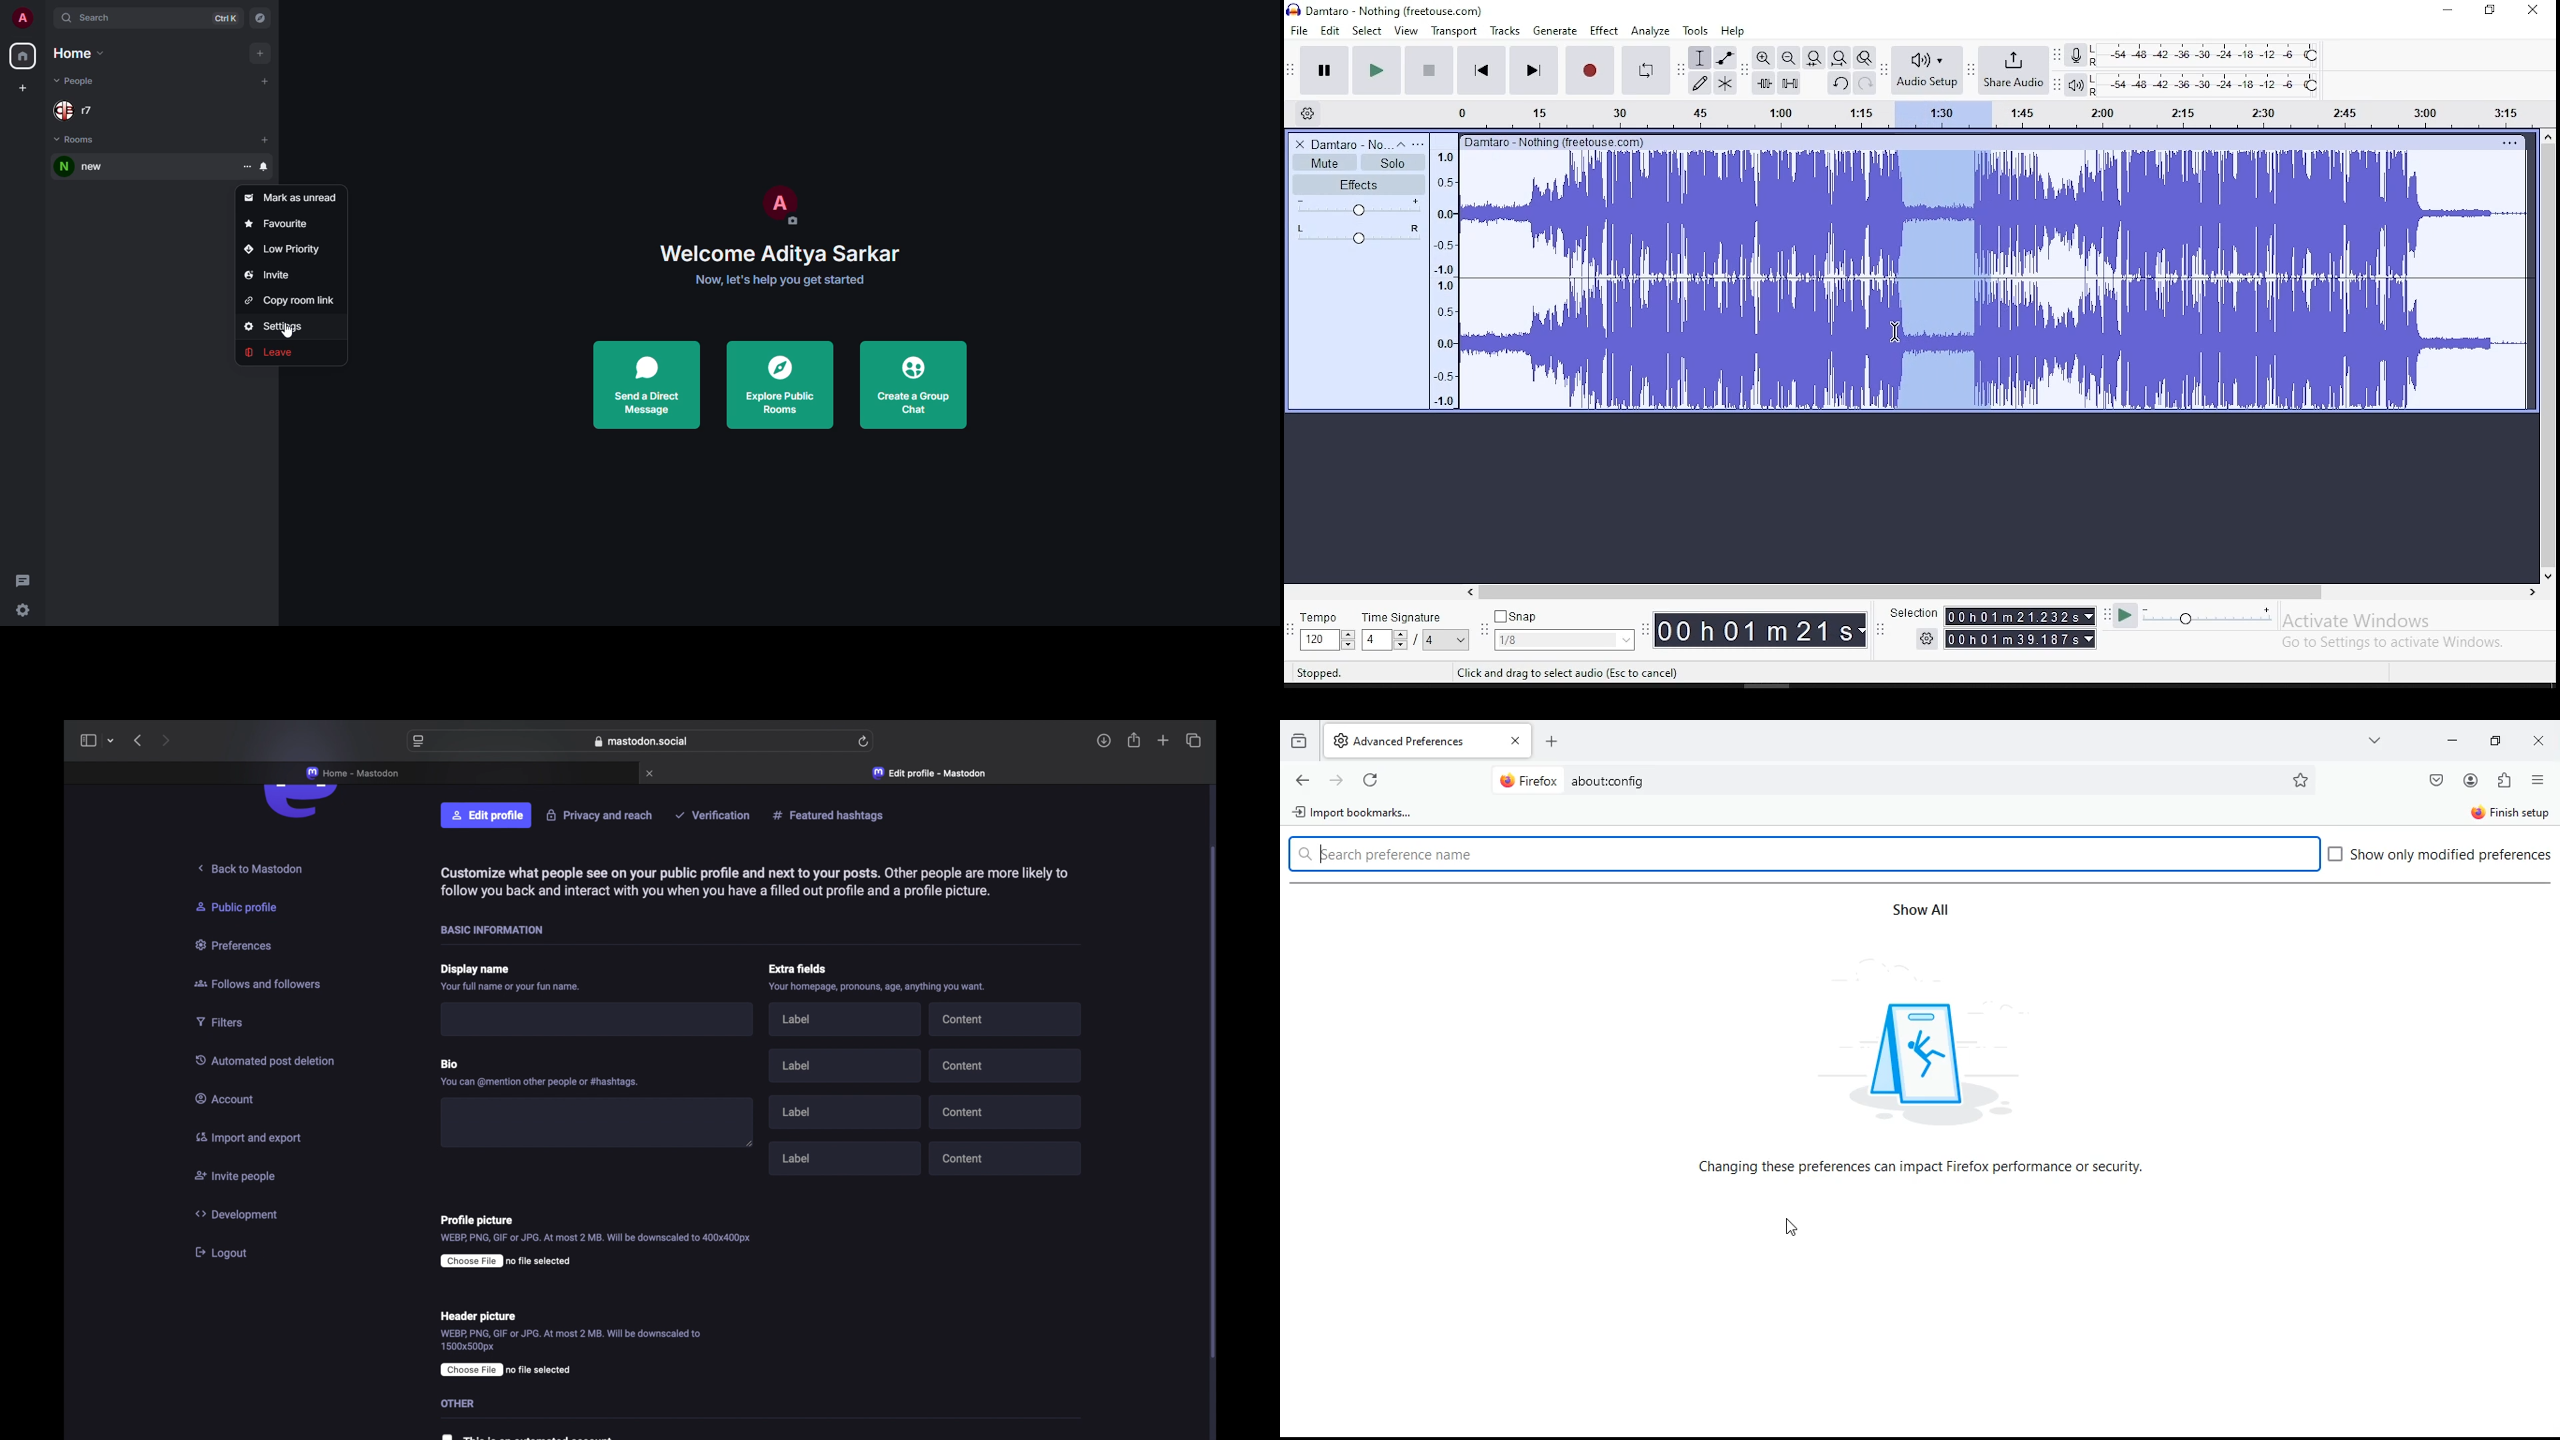 Image resolution: width=2576 pixels, height=1456 pixels. Describe the element at coordinates (1921, 1170) in the screenshot. I see `text` at that location.